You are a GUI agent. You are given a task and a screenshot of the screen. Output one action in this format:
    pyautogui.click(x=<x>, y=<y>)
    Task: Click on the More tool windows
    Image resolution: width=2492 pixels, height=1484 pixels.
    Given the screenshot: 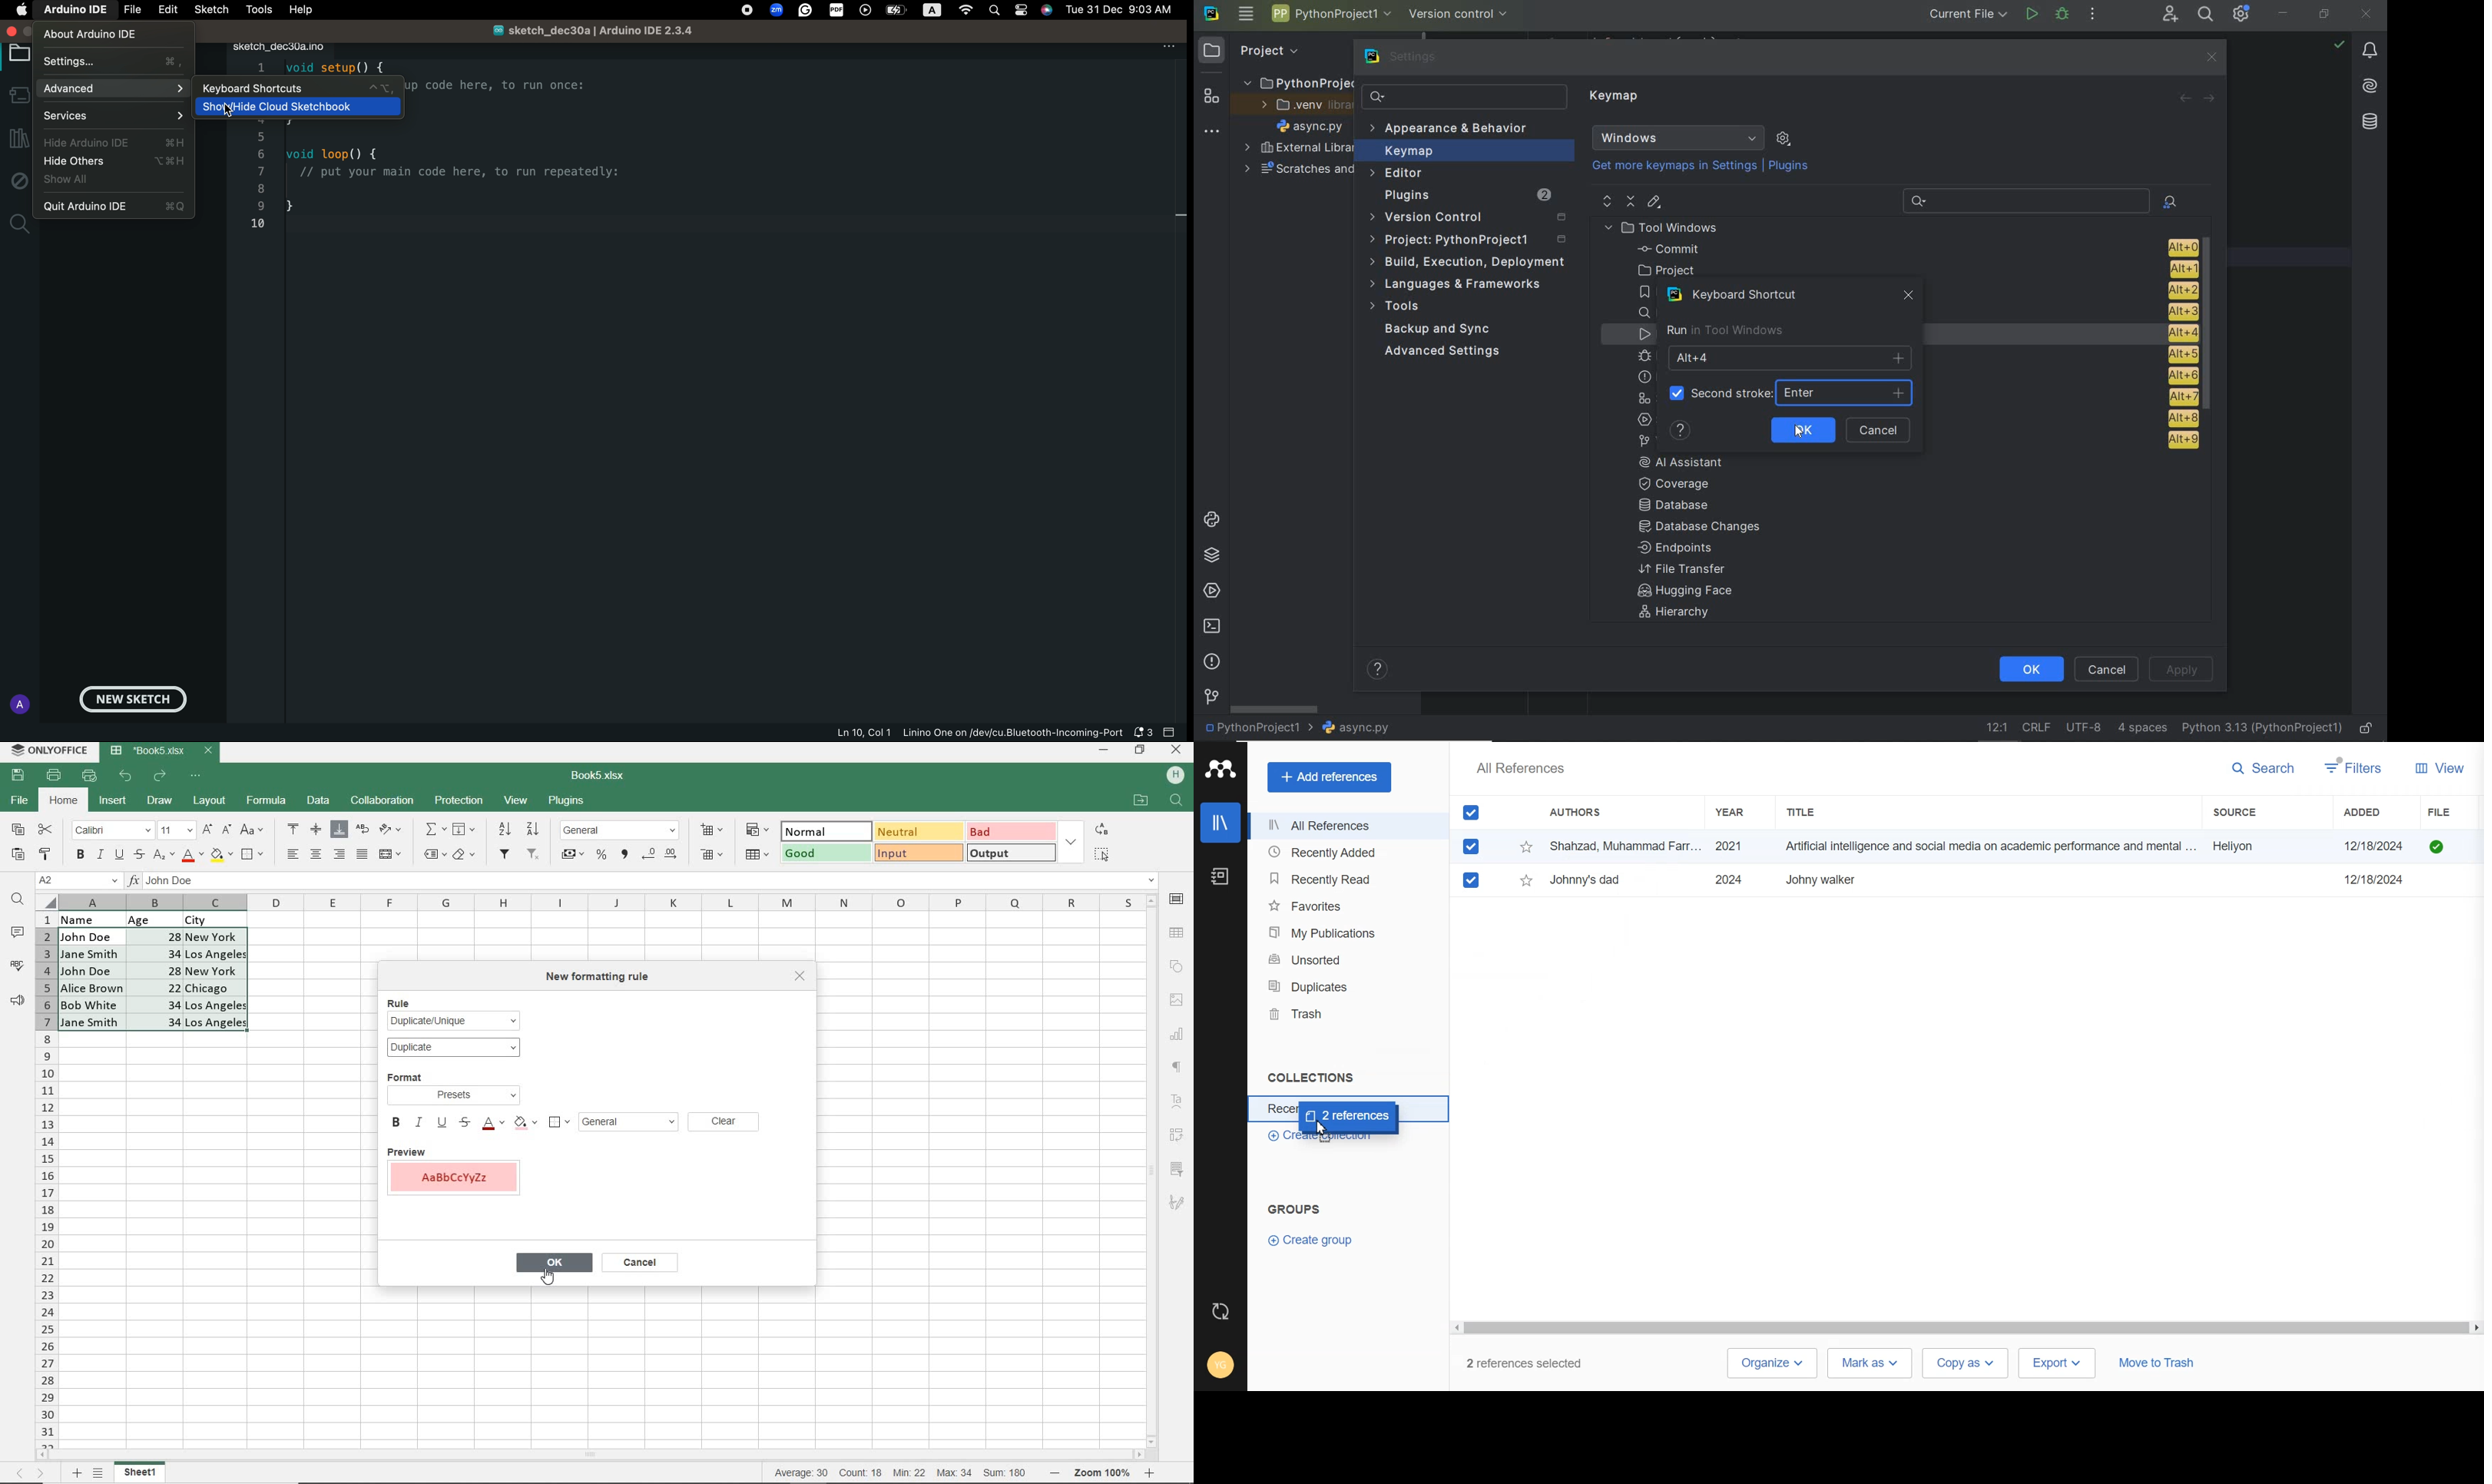 What is the action you would take?
    pyautogui.click(x=1212, y=129)
    